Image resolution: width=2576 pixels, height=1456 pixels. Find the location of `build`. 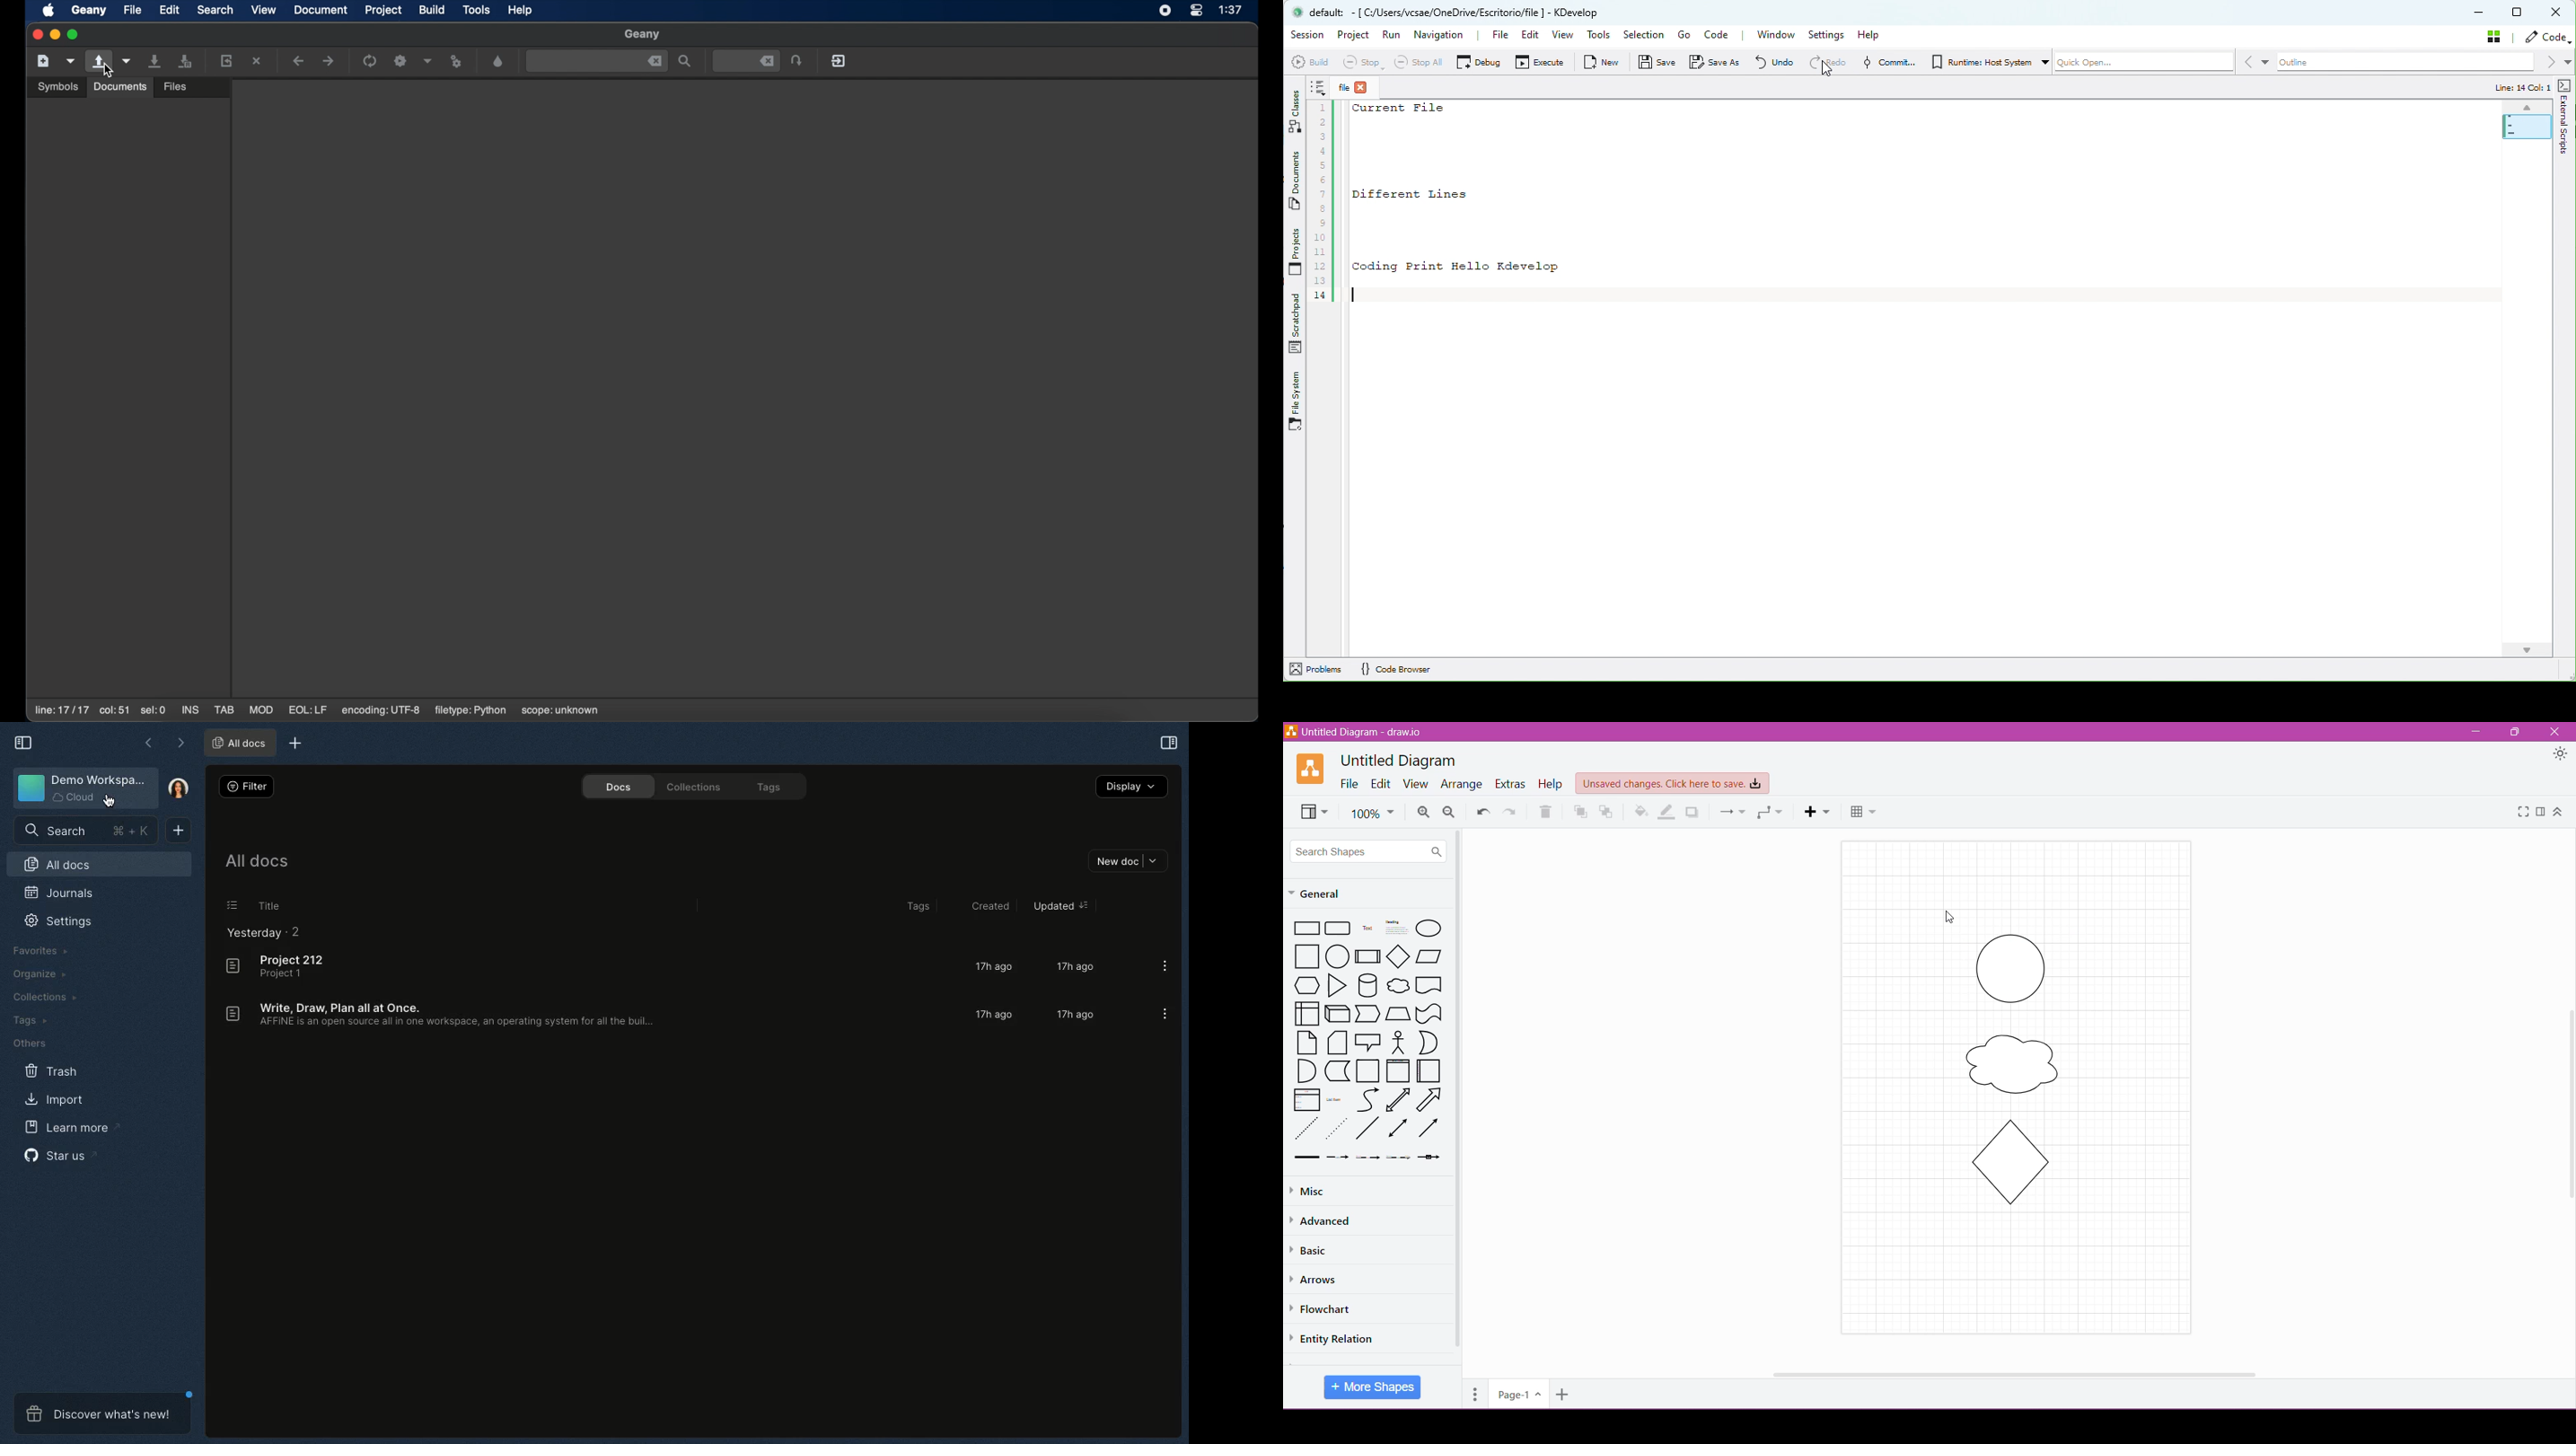

build is located at coordinates (432, 9).